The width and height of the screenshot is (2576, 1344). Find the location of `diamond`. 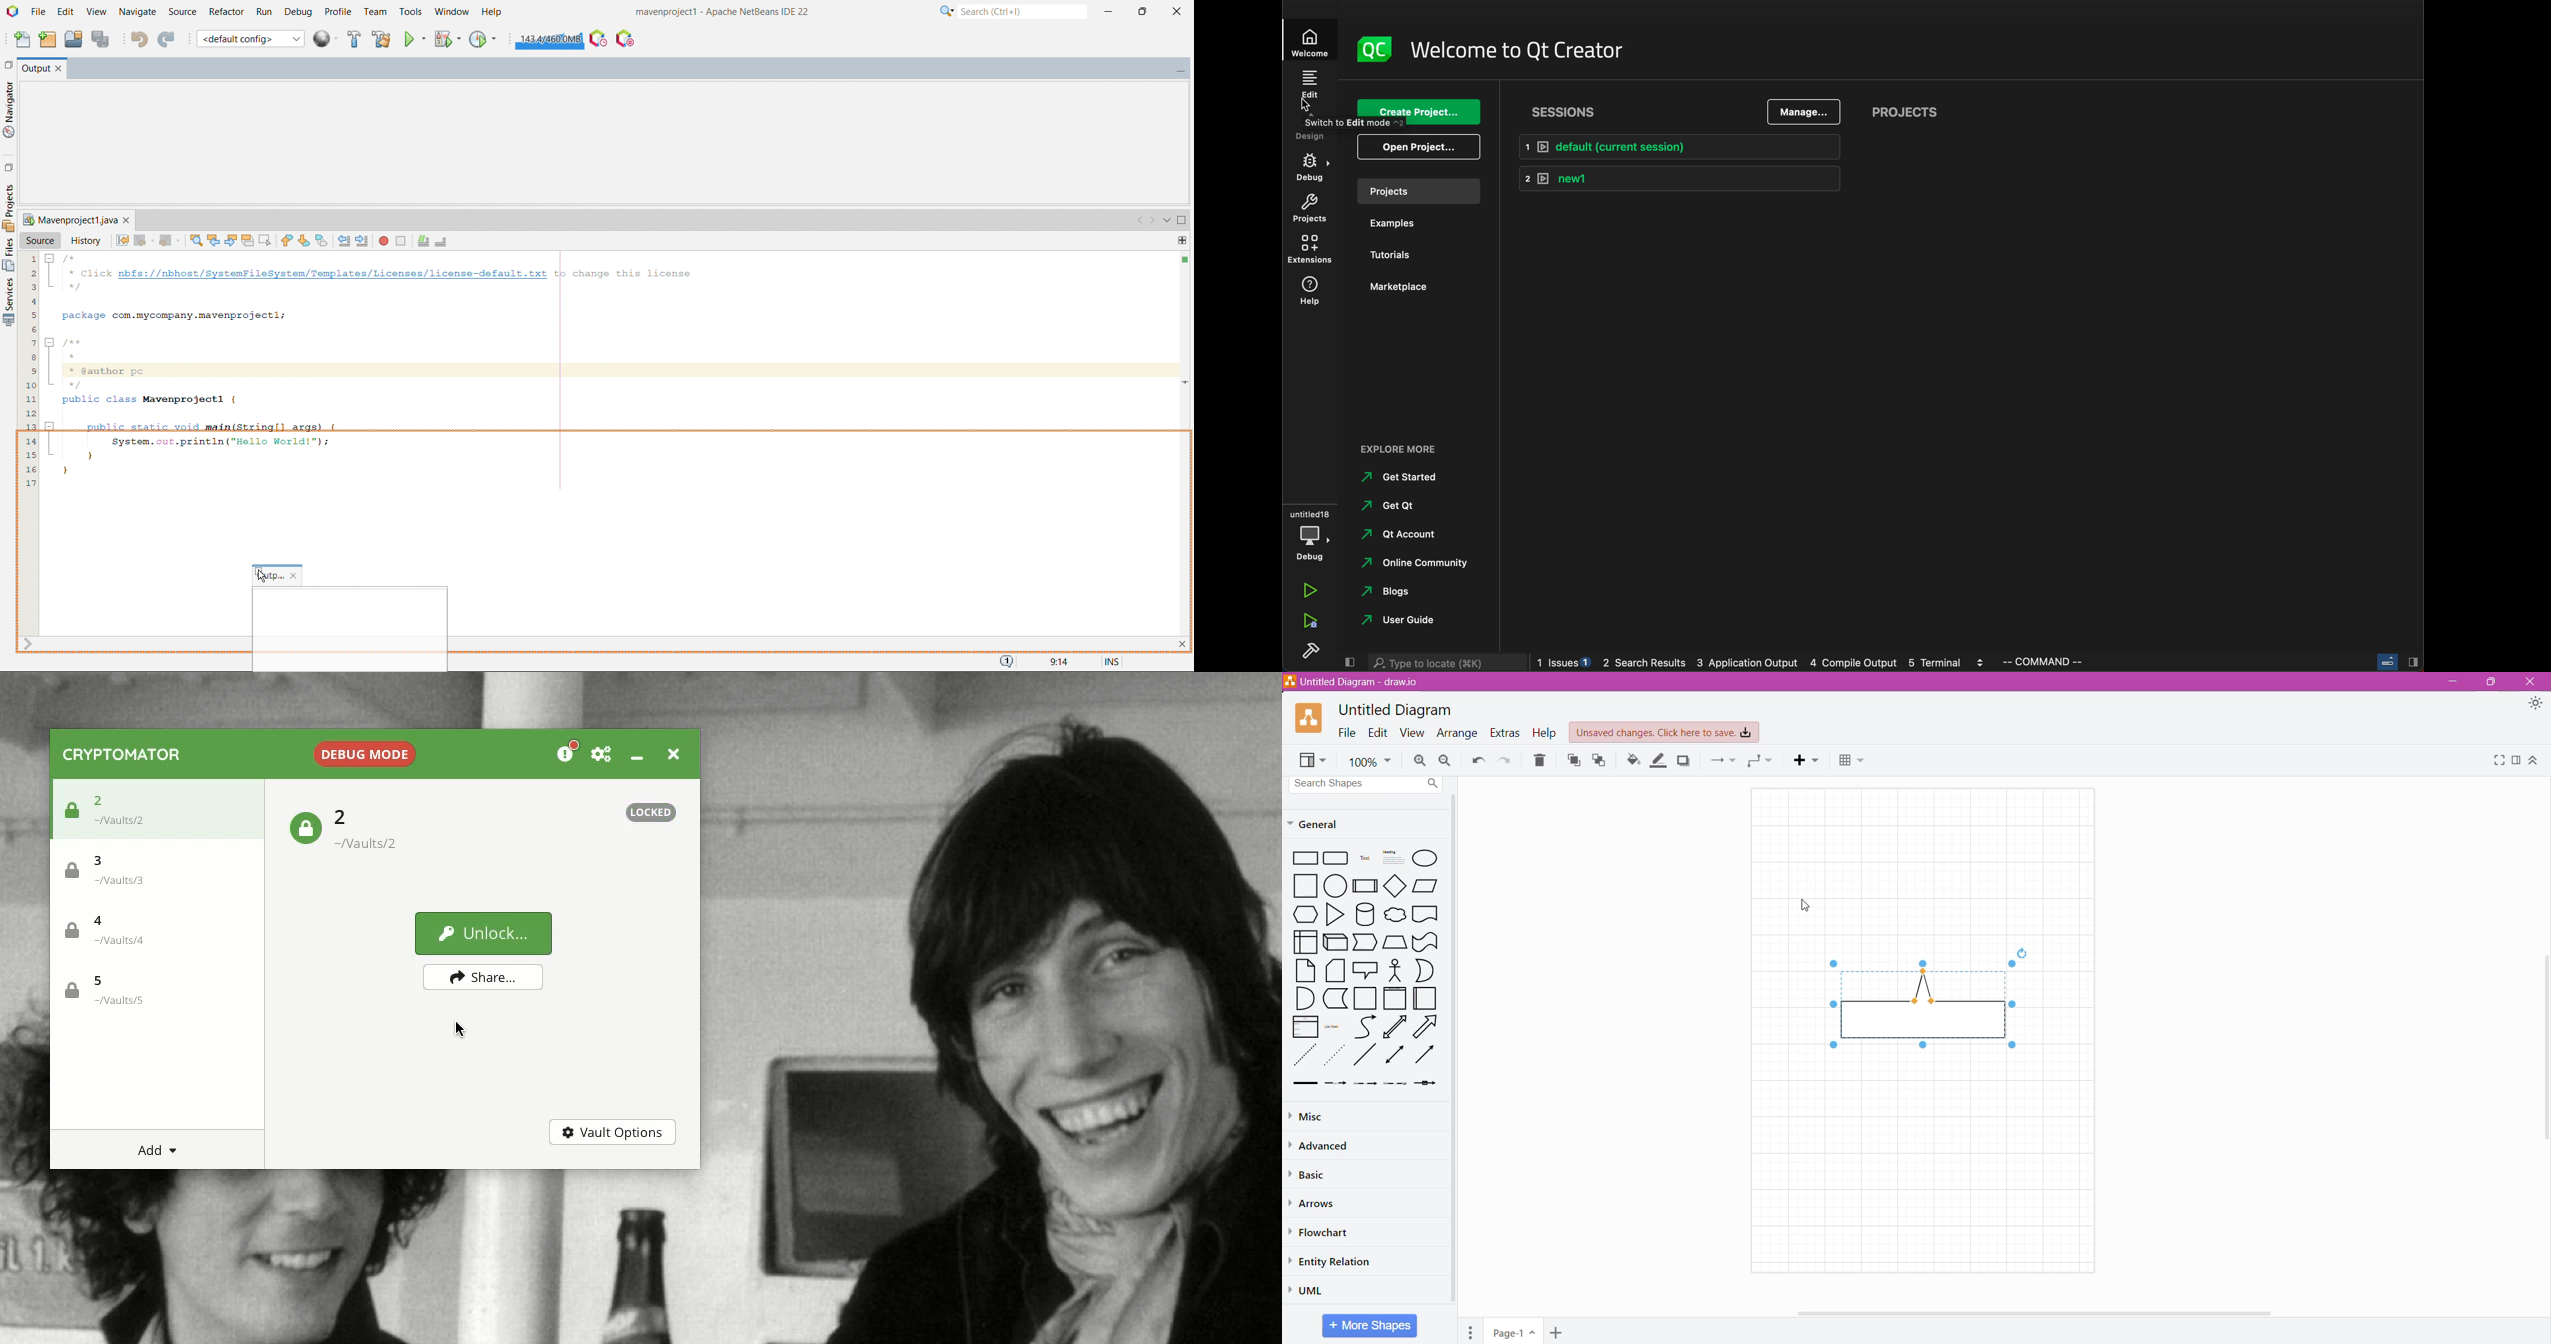

diamond is located at coordinates (1394, 885).